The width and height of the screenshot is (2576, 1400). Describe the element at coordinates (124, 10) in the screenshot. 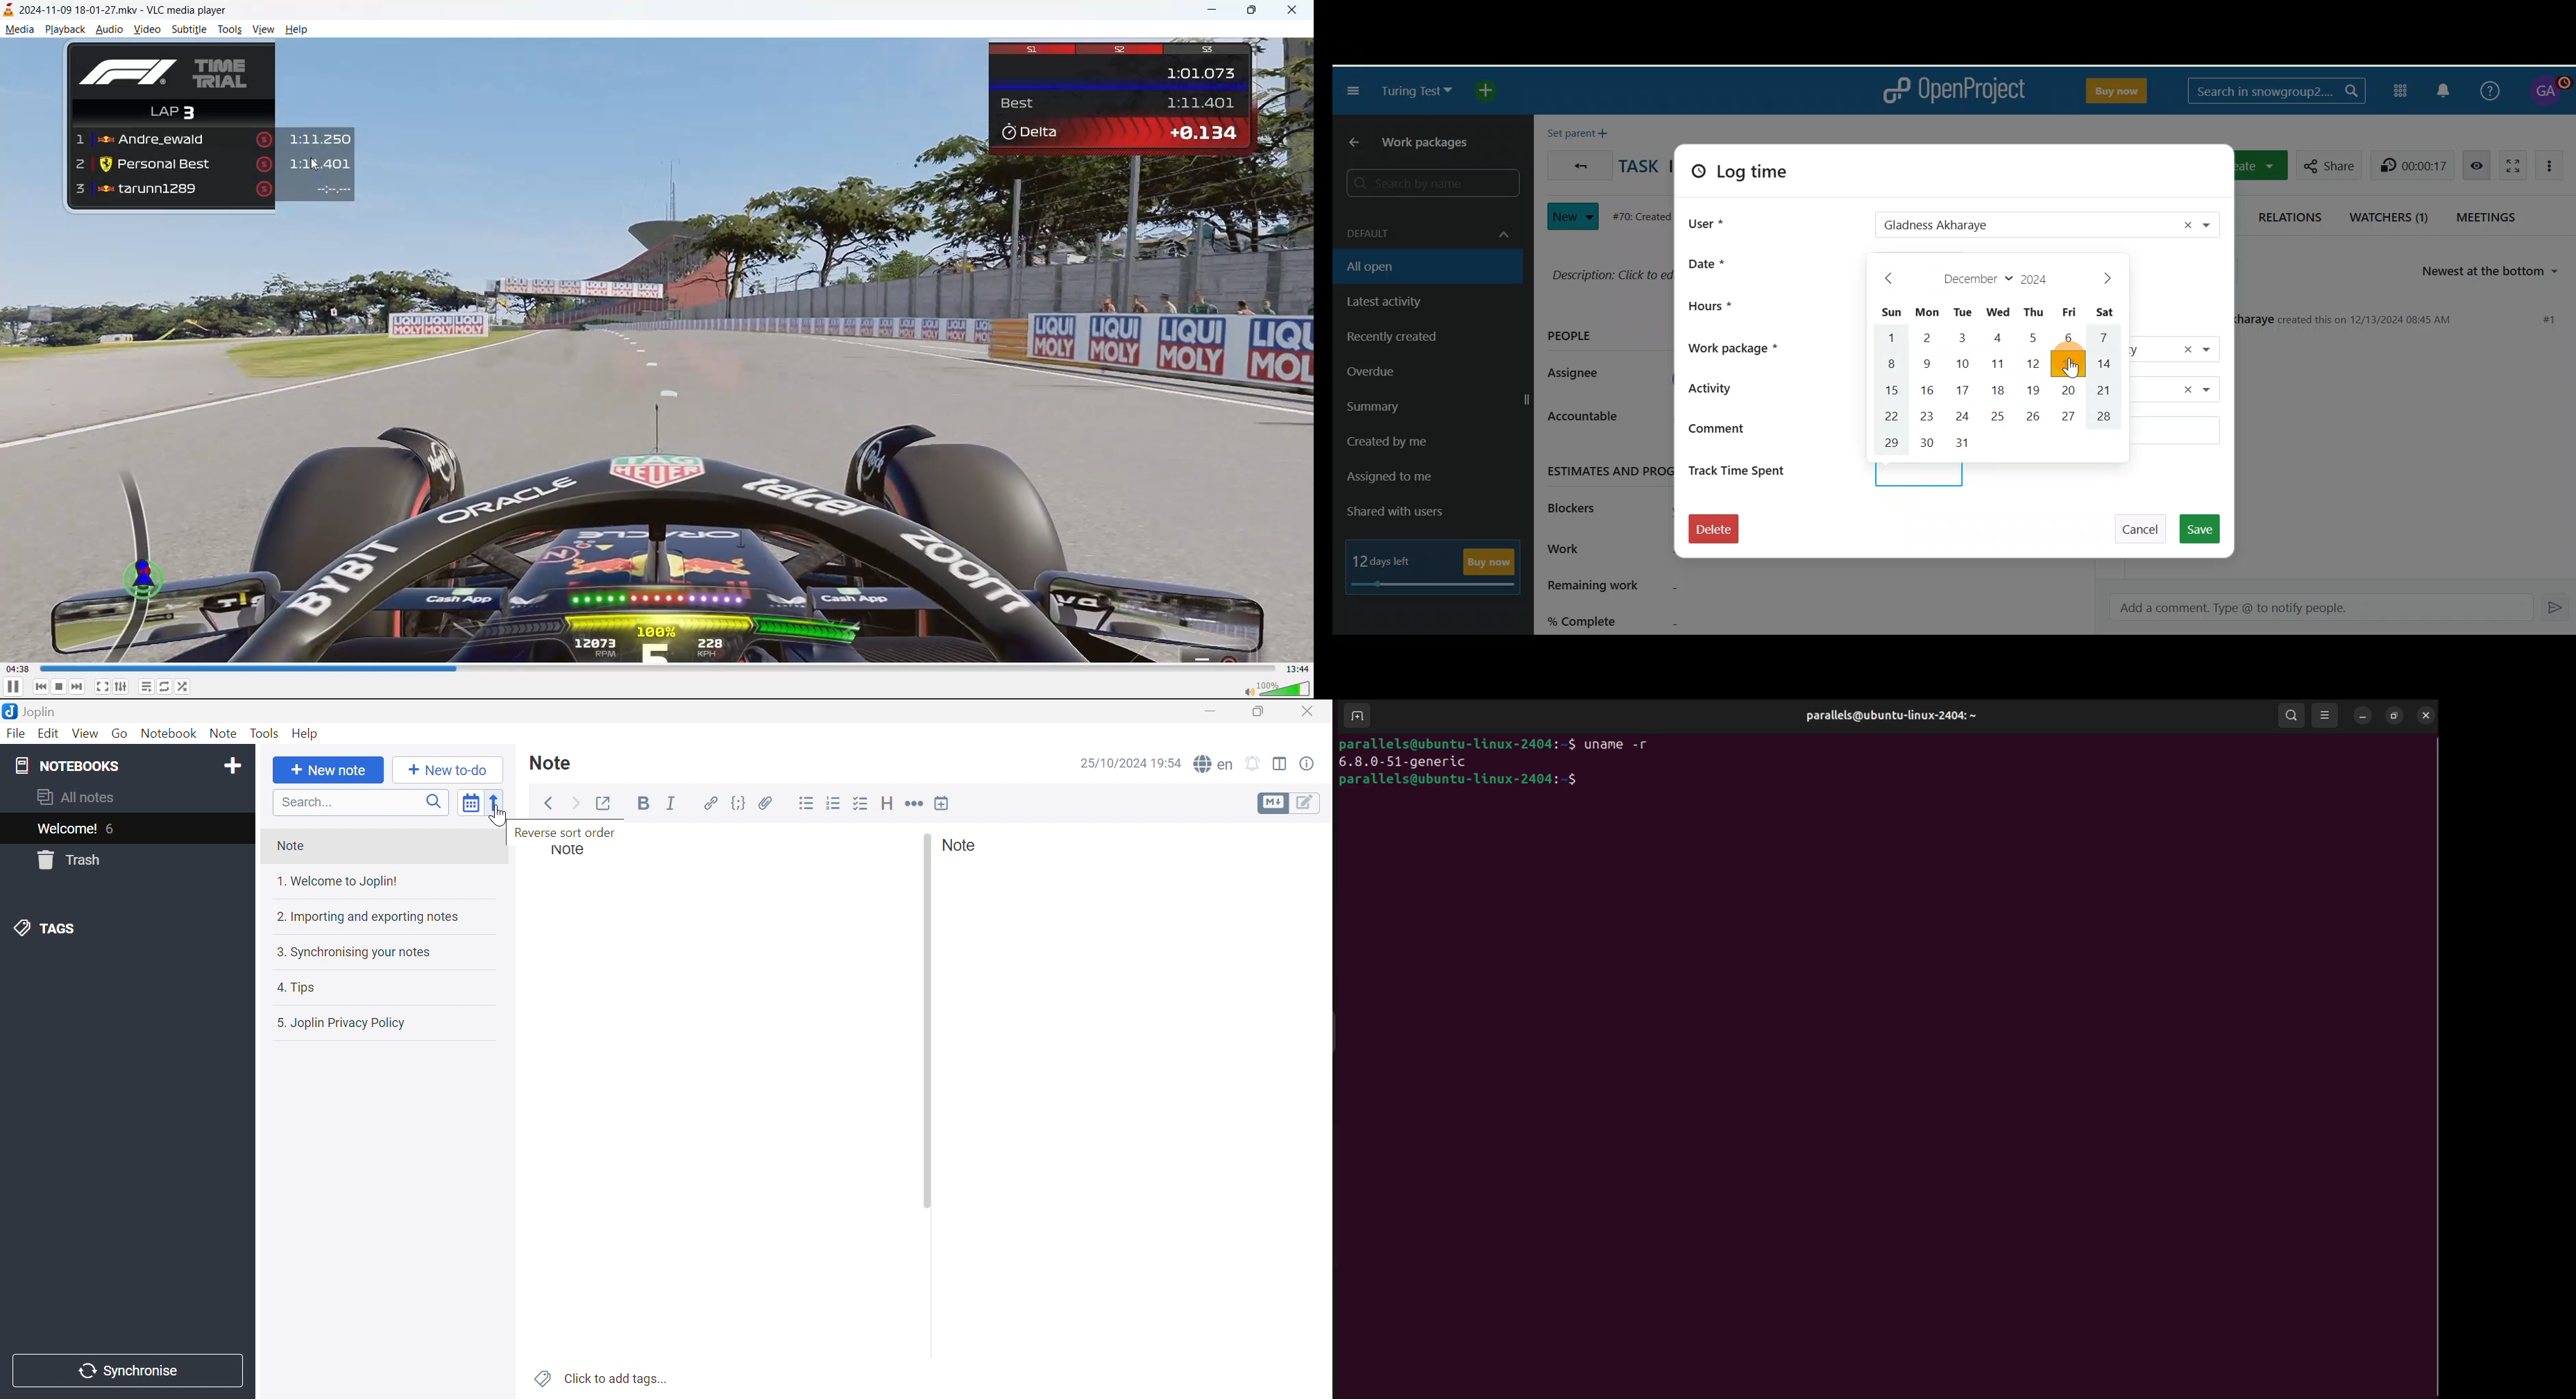

I see `track name and app name` at that location.